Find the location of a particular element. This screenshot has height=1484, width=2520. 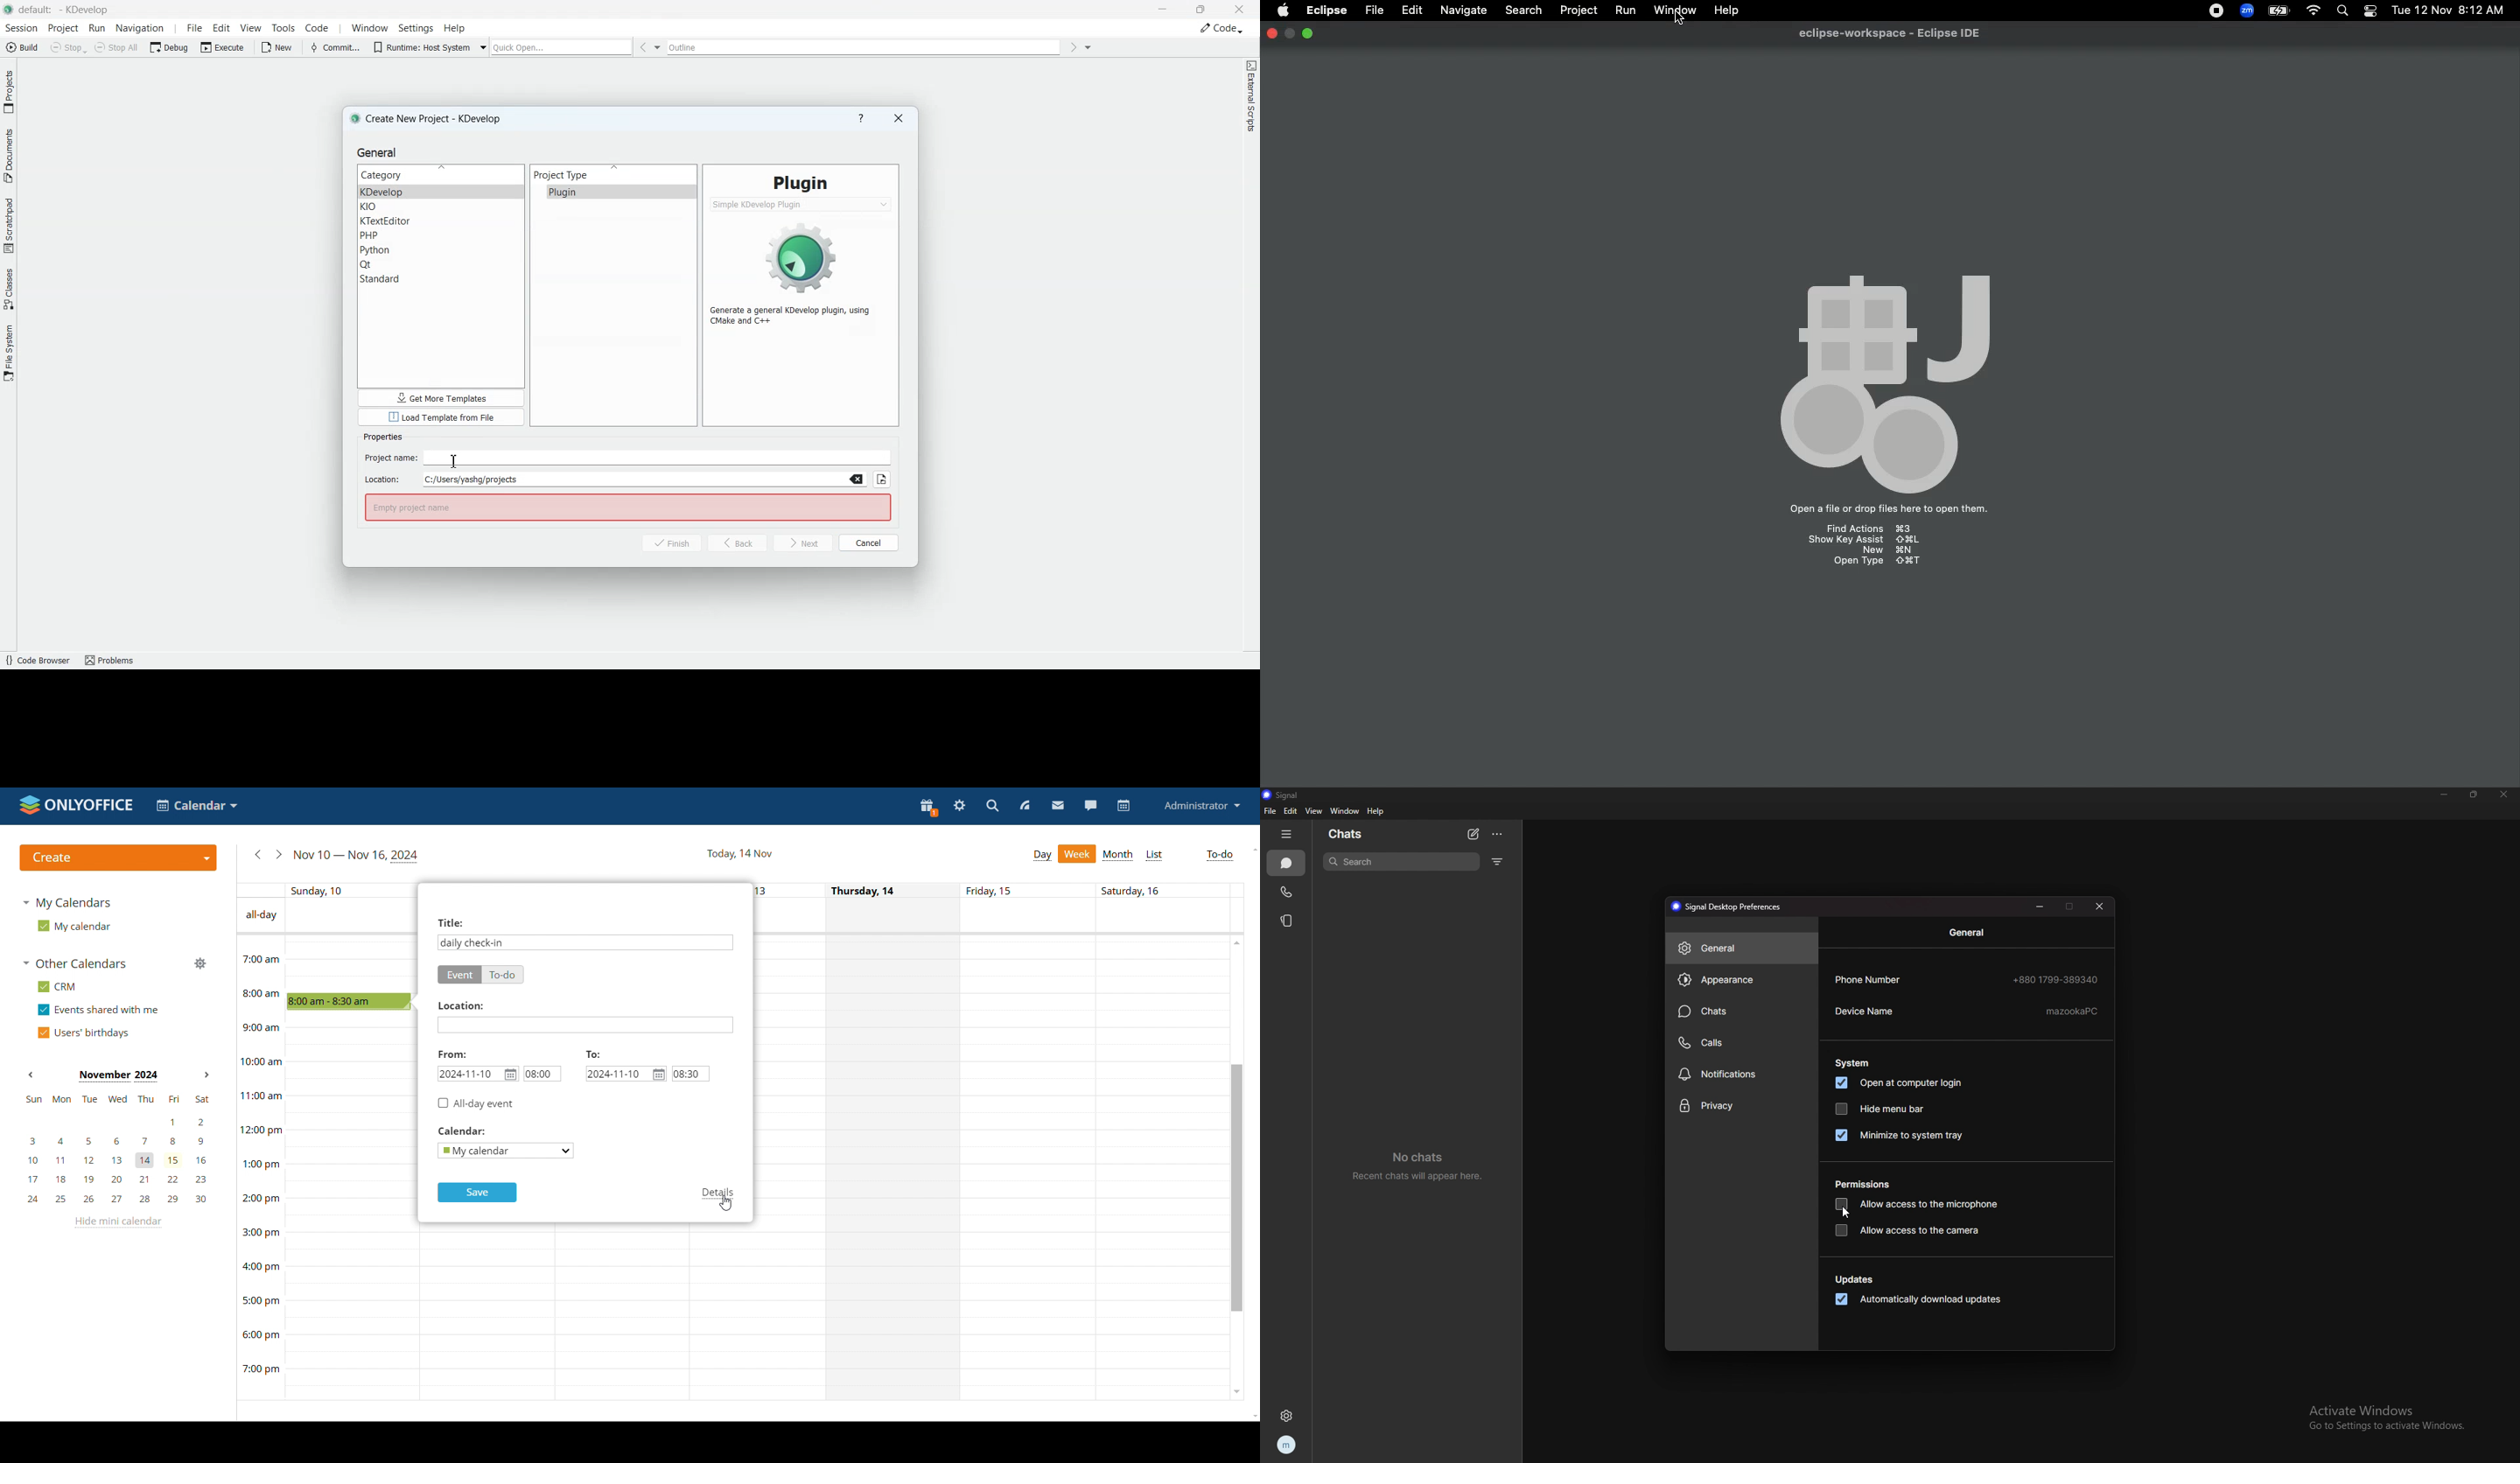

minimize is located at coordinates (2039, 907).